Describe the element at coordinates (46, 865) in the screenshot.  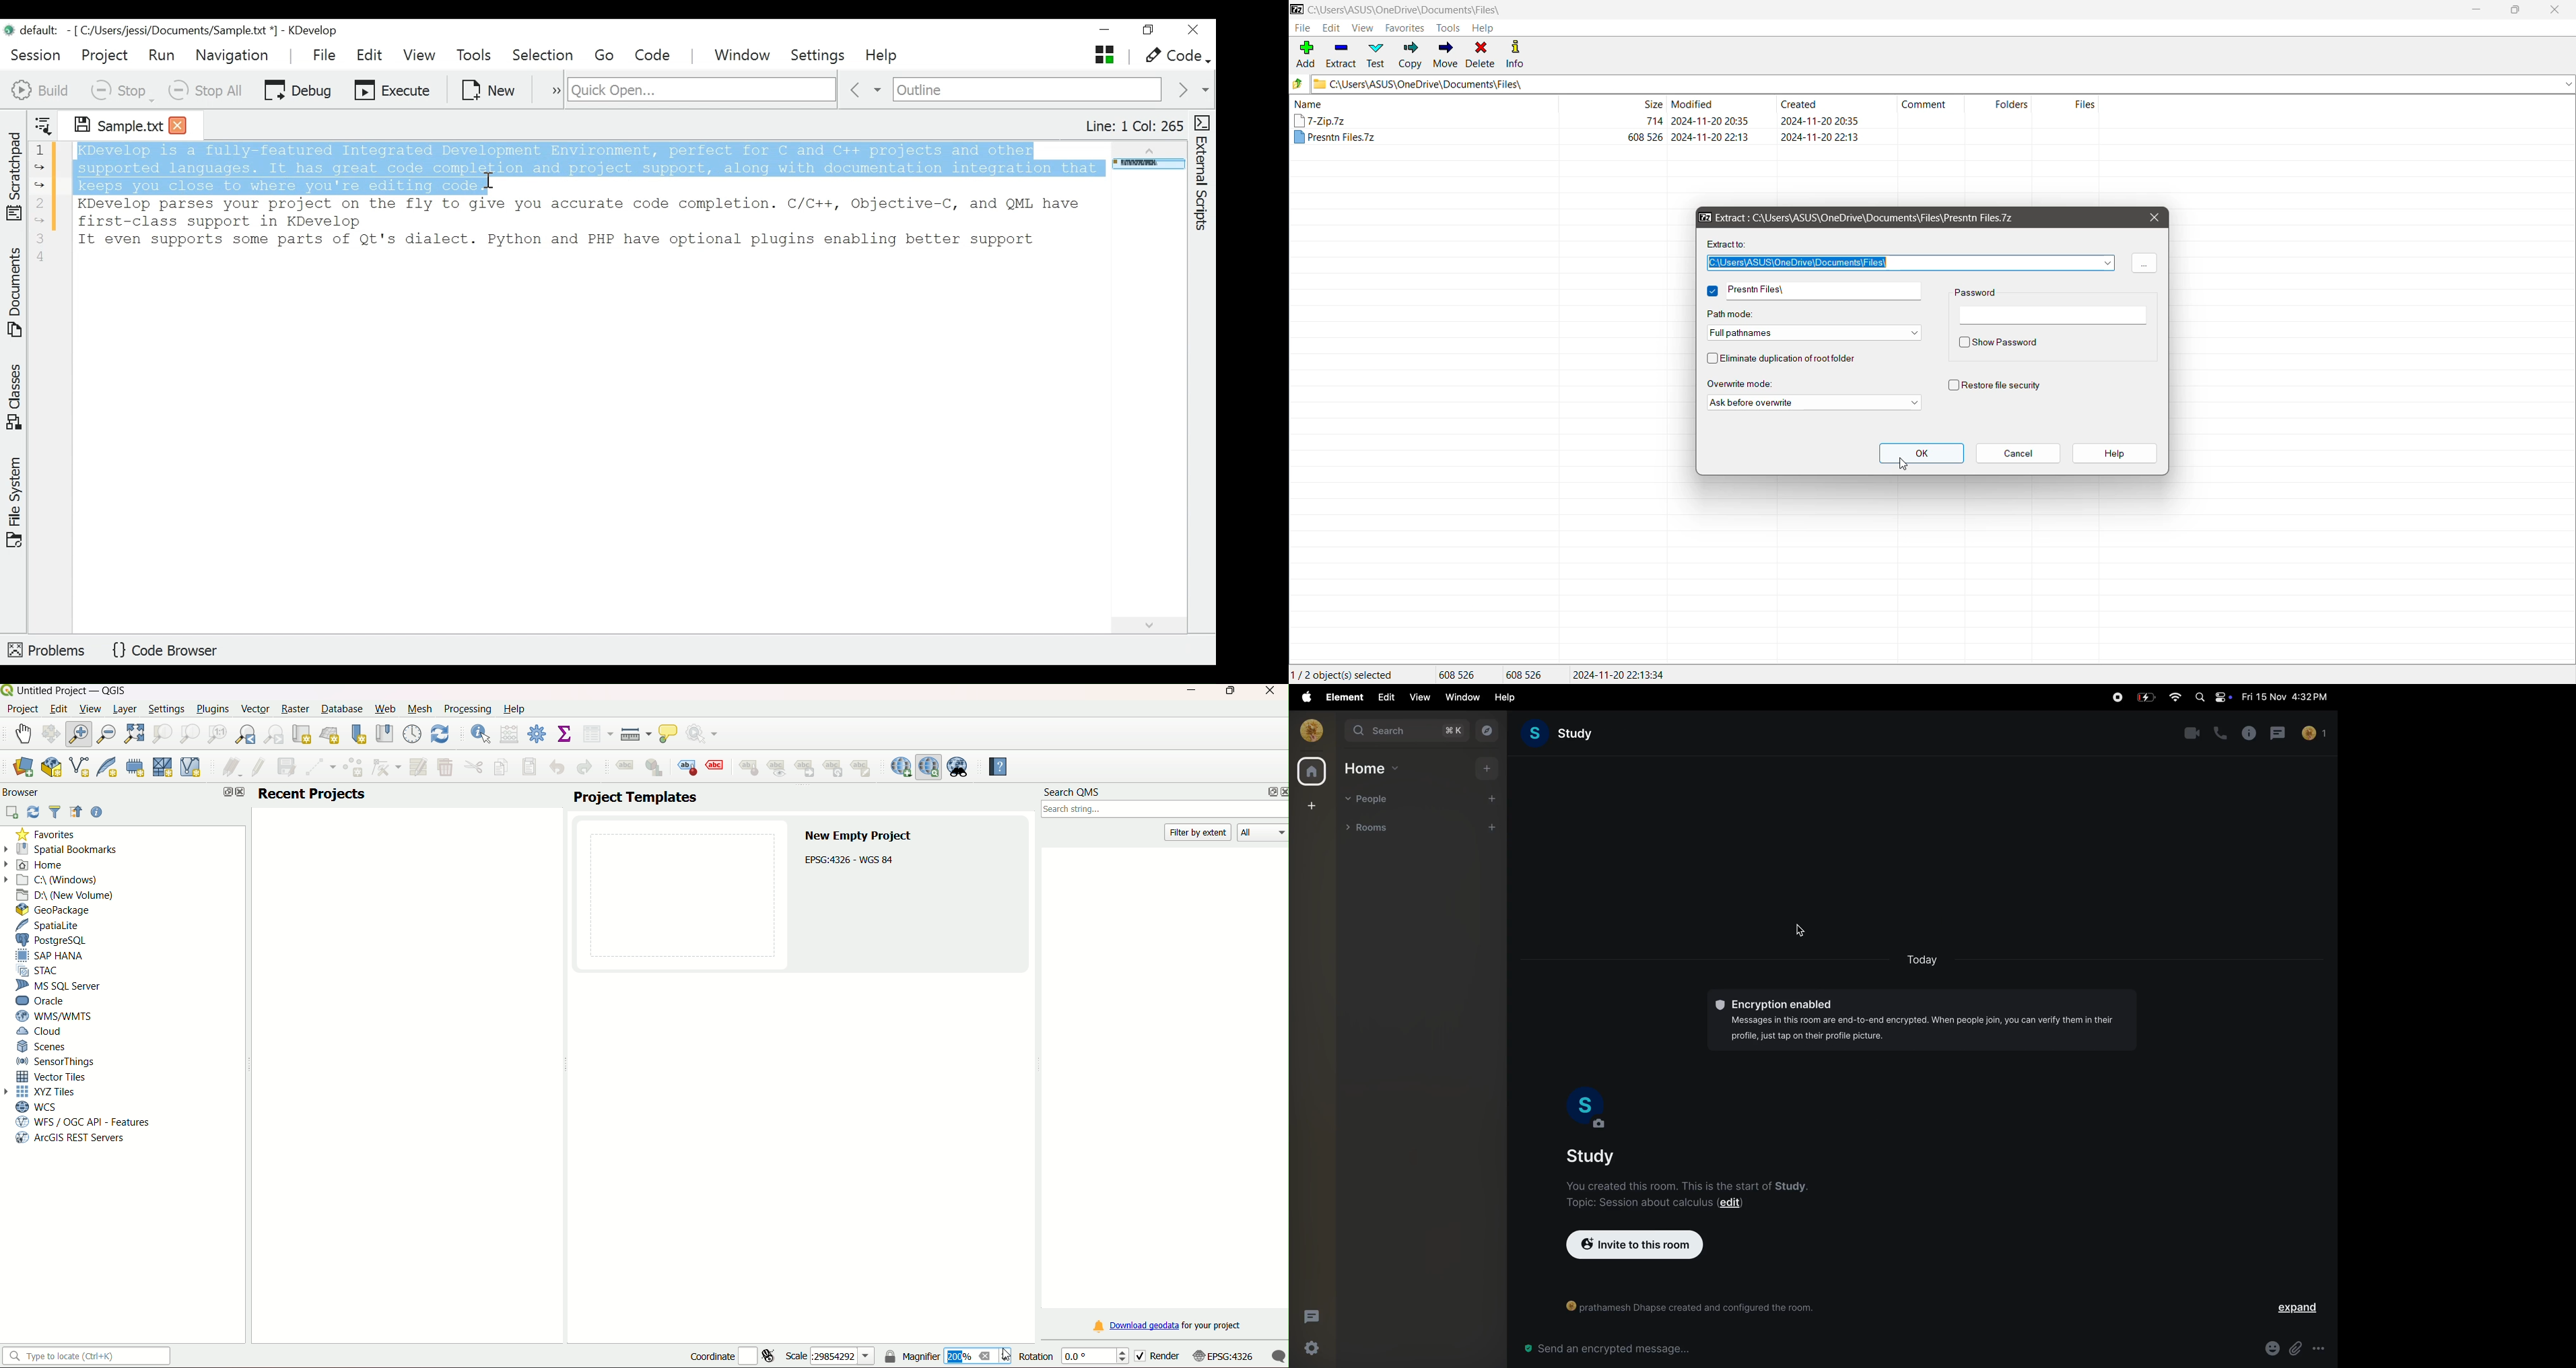
I see `home` at that location.